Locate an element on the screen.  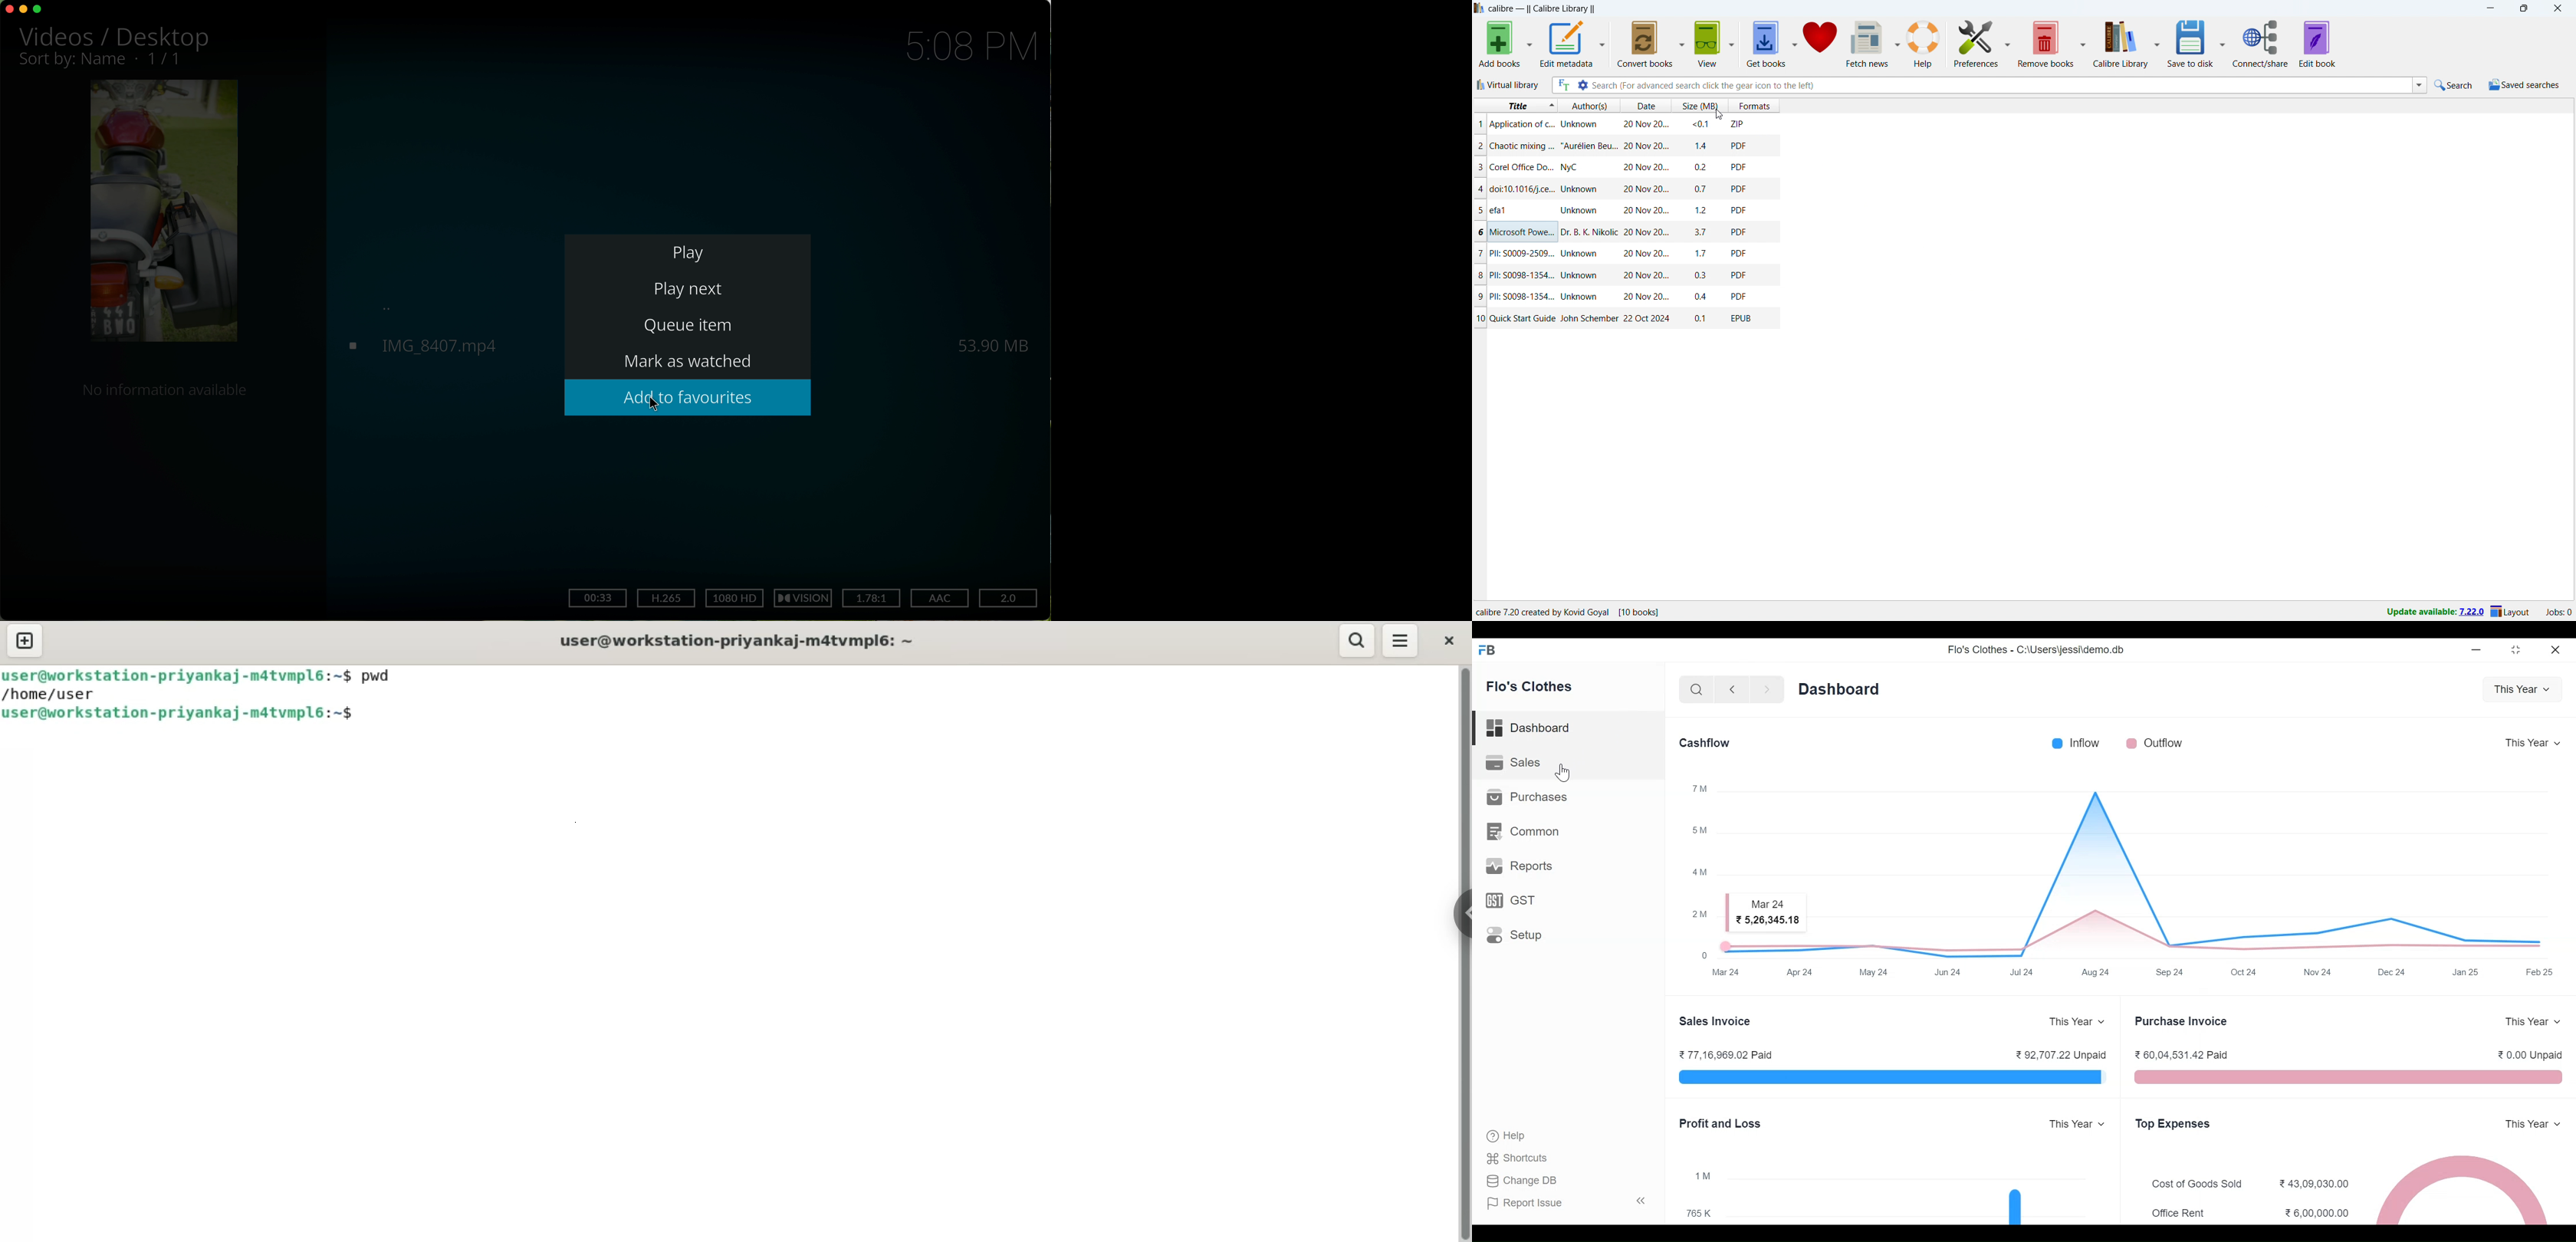
This Year v is located at coordinates (2076, 1124).